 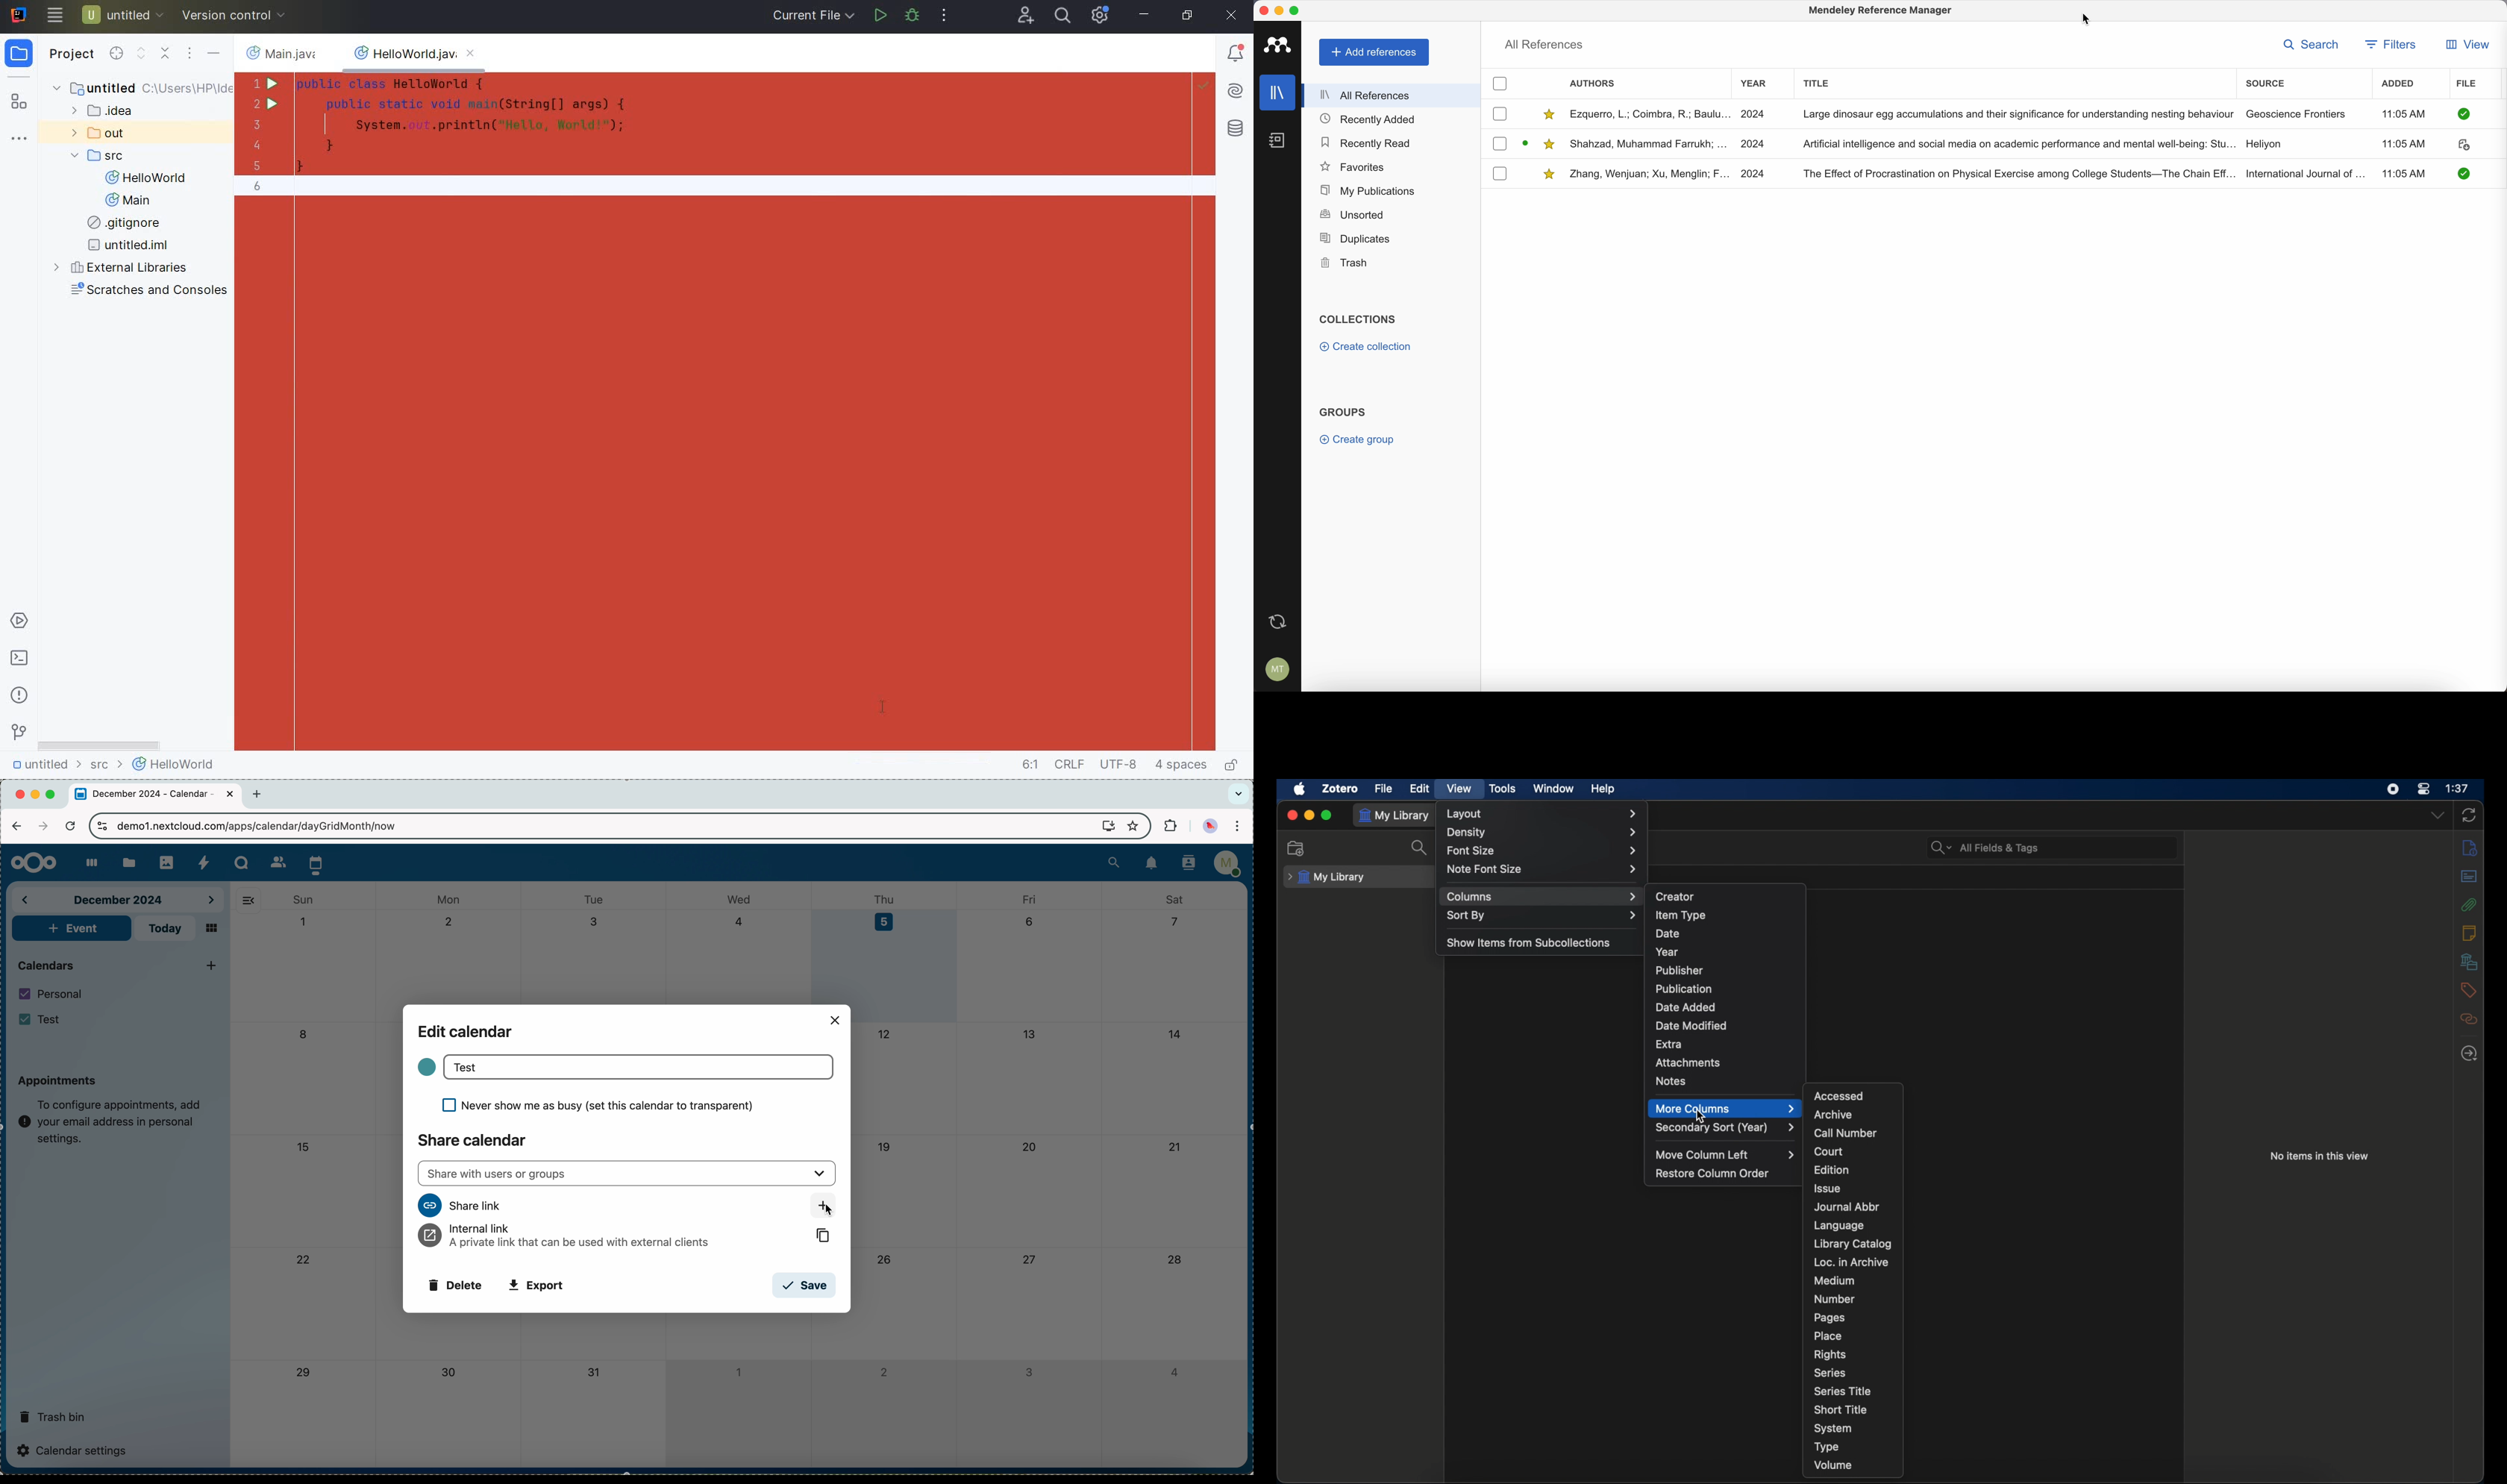 I want to click on favorite, so click(x=1550, y=175).